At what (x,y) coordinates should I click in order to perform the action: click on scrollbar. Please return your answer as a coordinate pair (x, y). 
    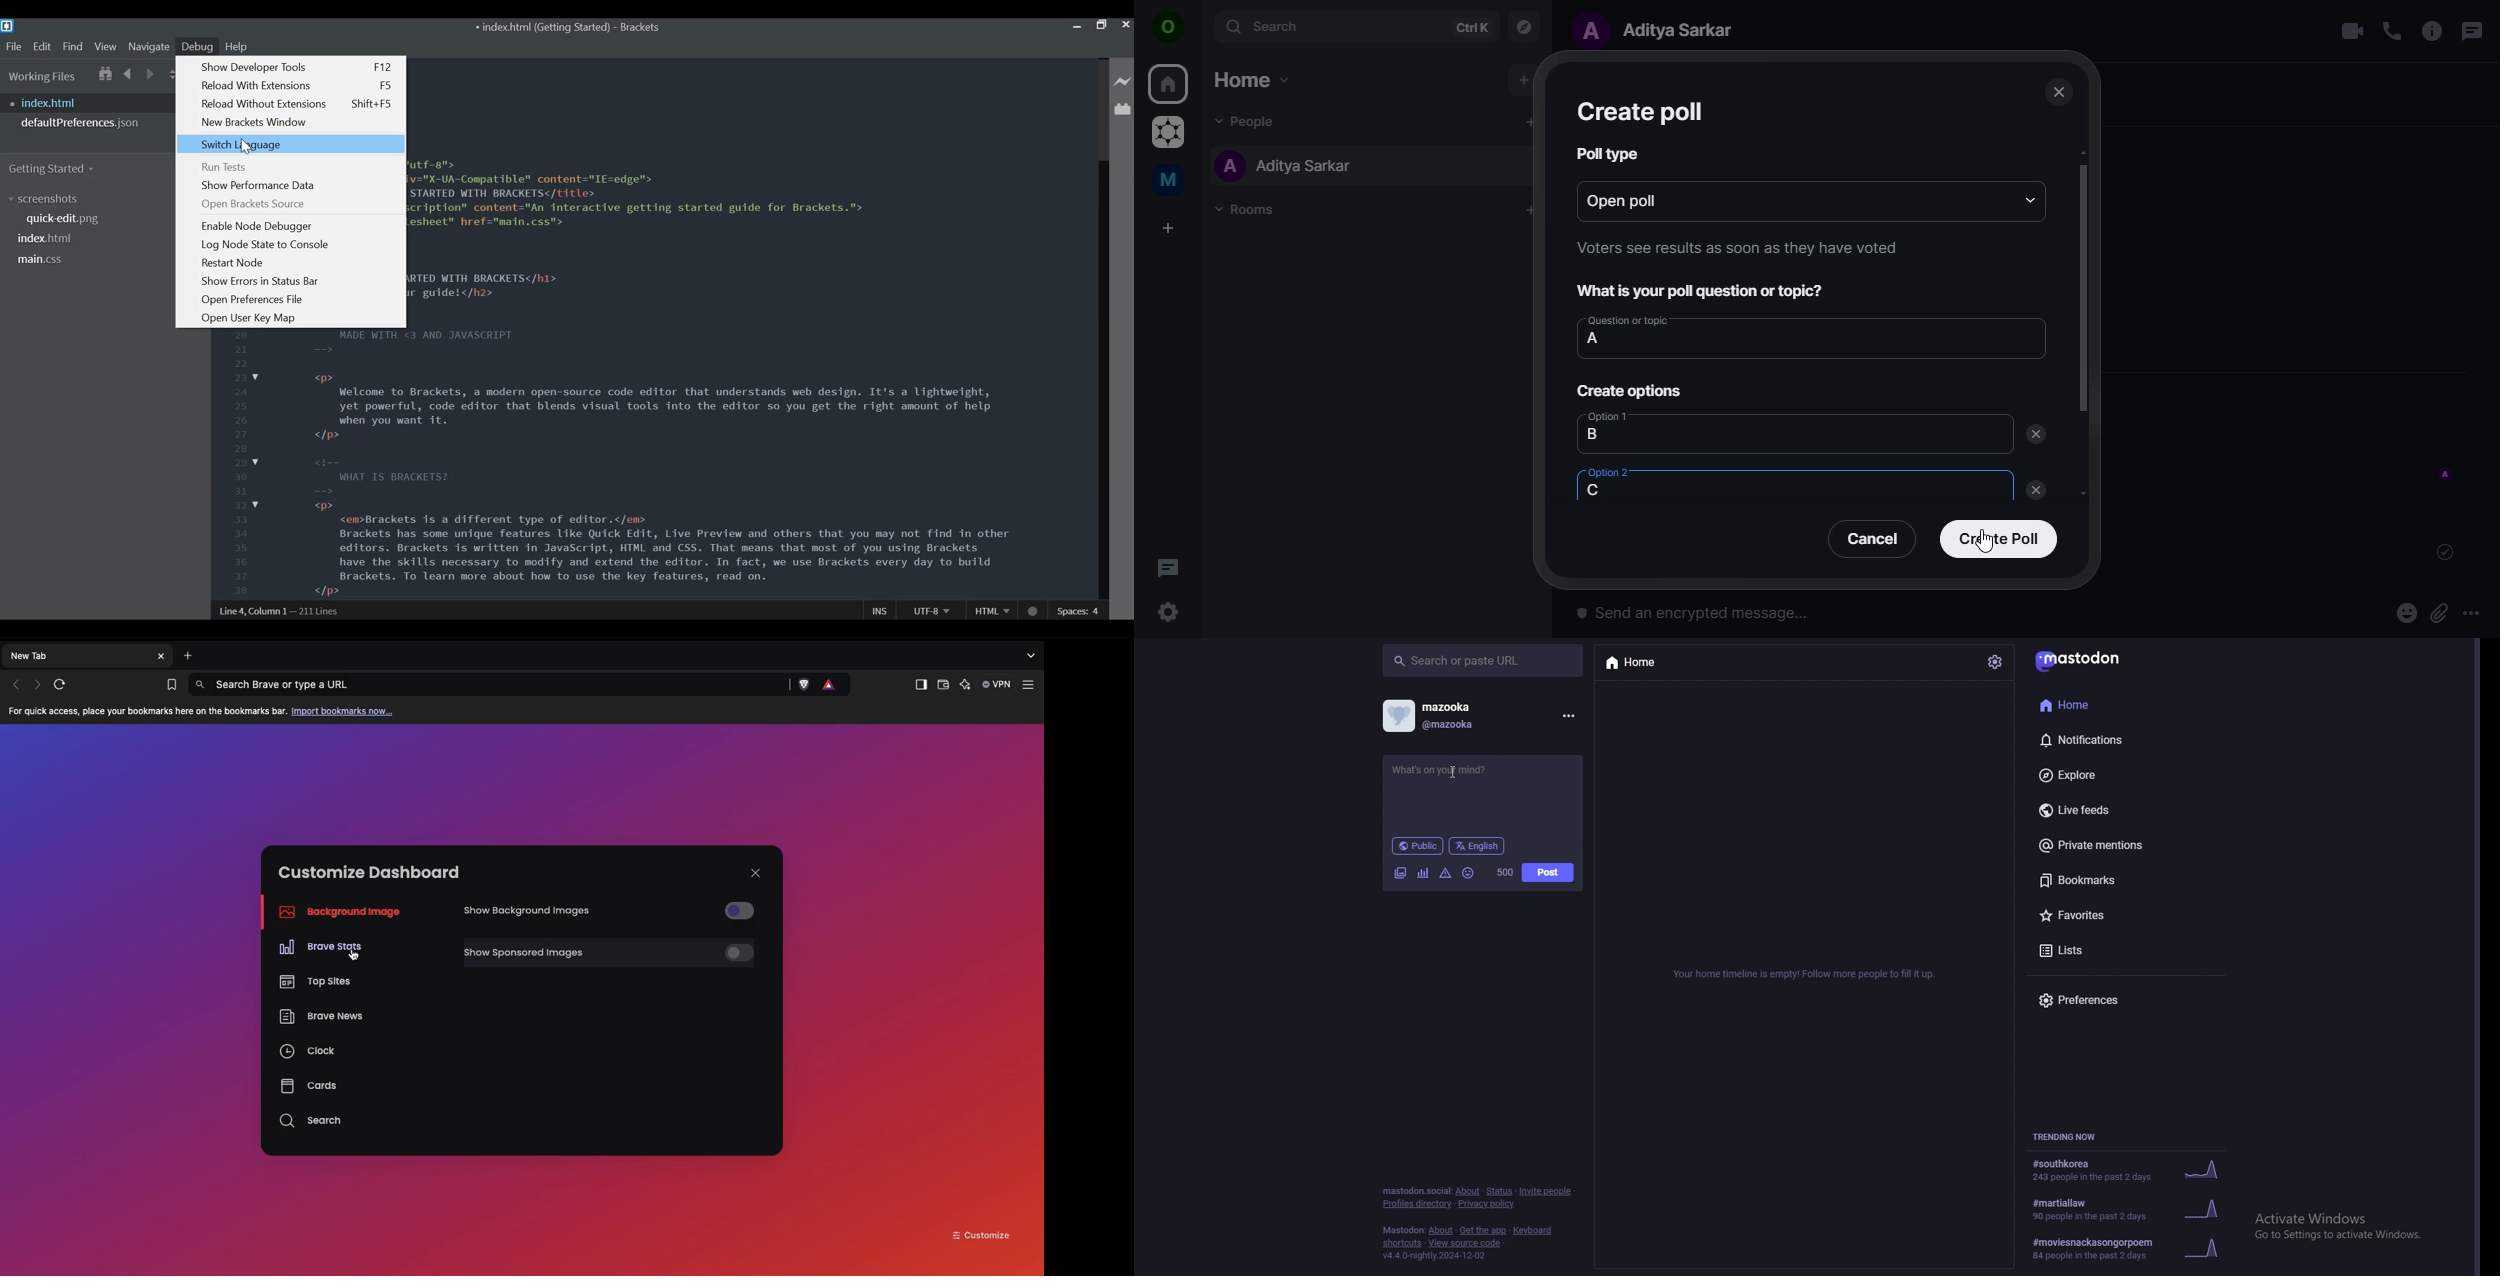
    Looking at the image, I should click on (2081, 281).